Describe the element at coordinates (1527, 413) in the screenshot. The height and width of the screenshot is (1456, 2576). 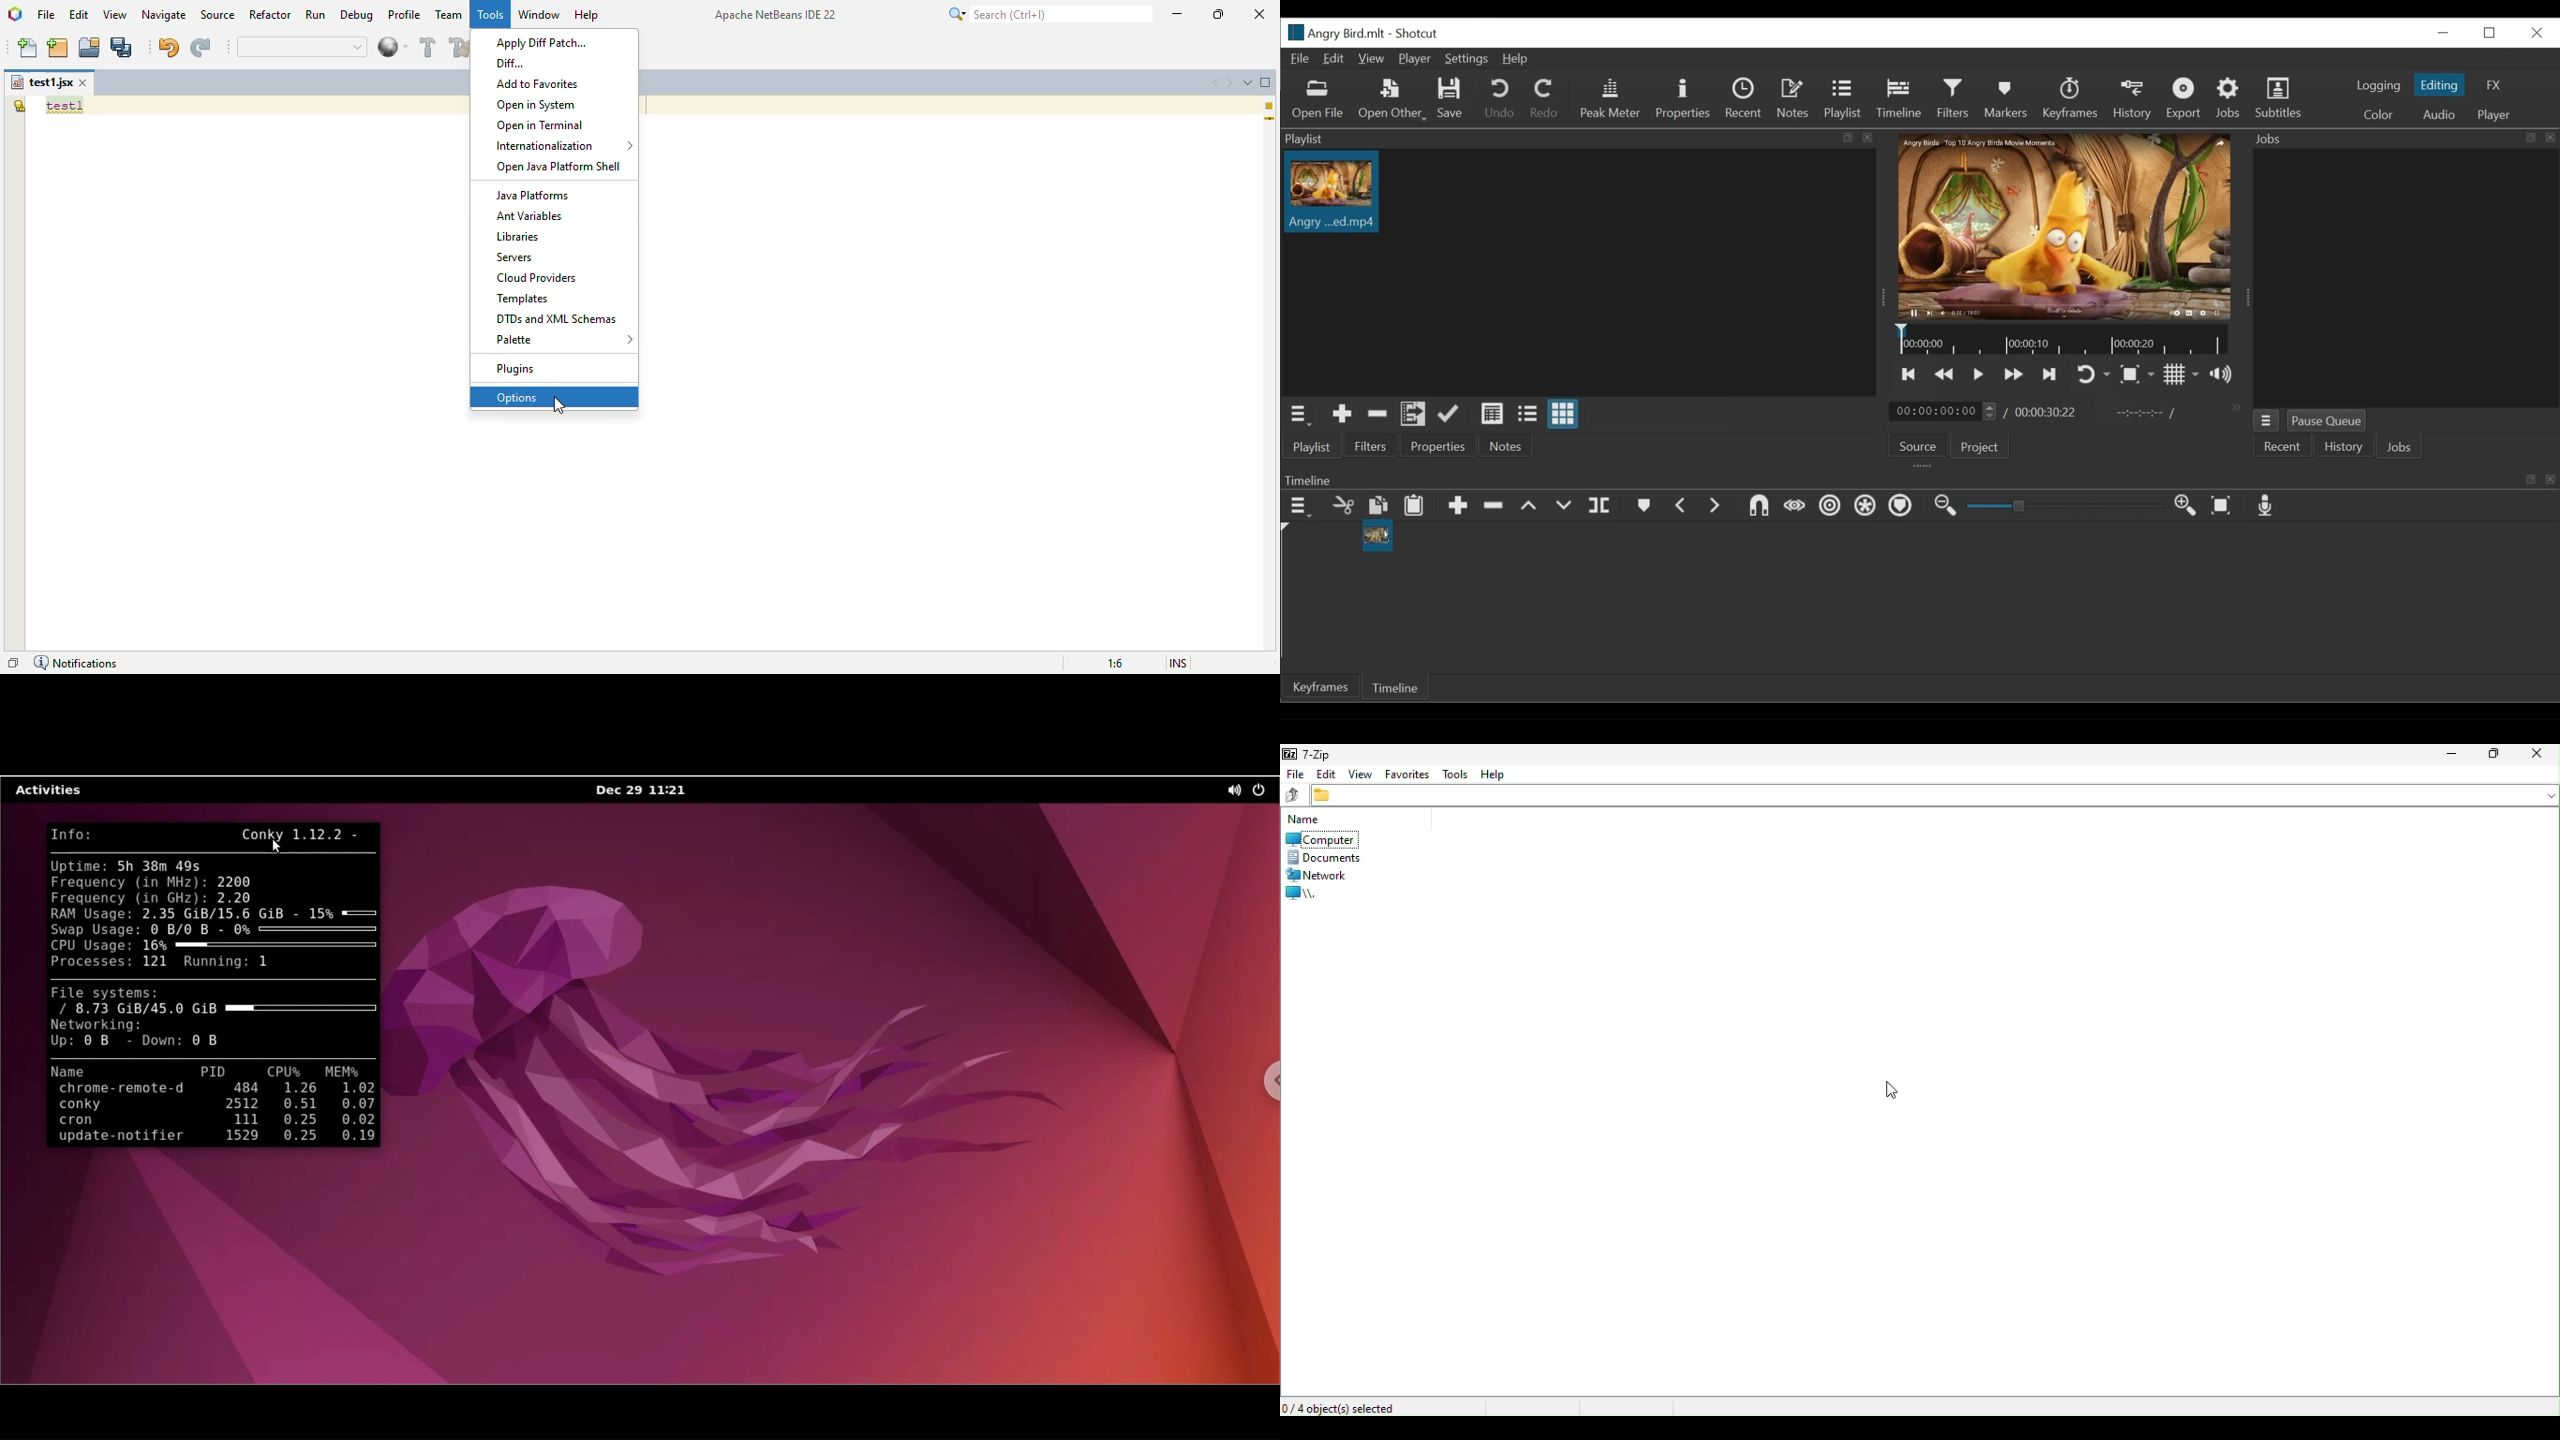
I see `View as files` at that location.